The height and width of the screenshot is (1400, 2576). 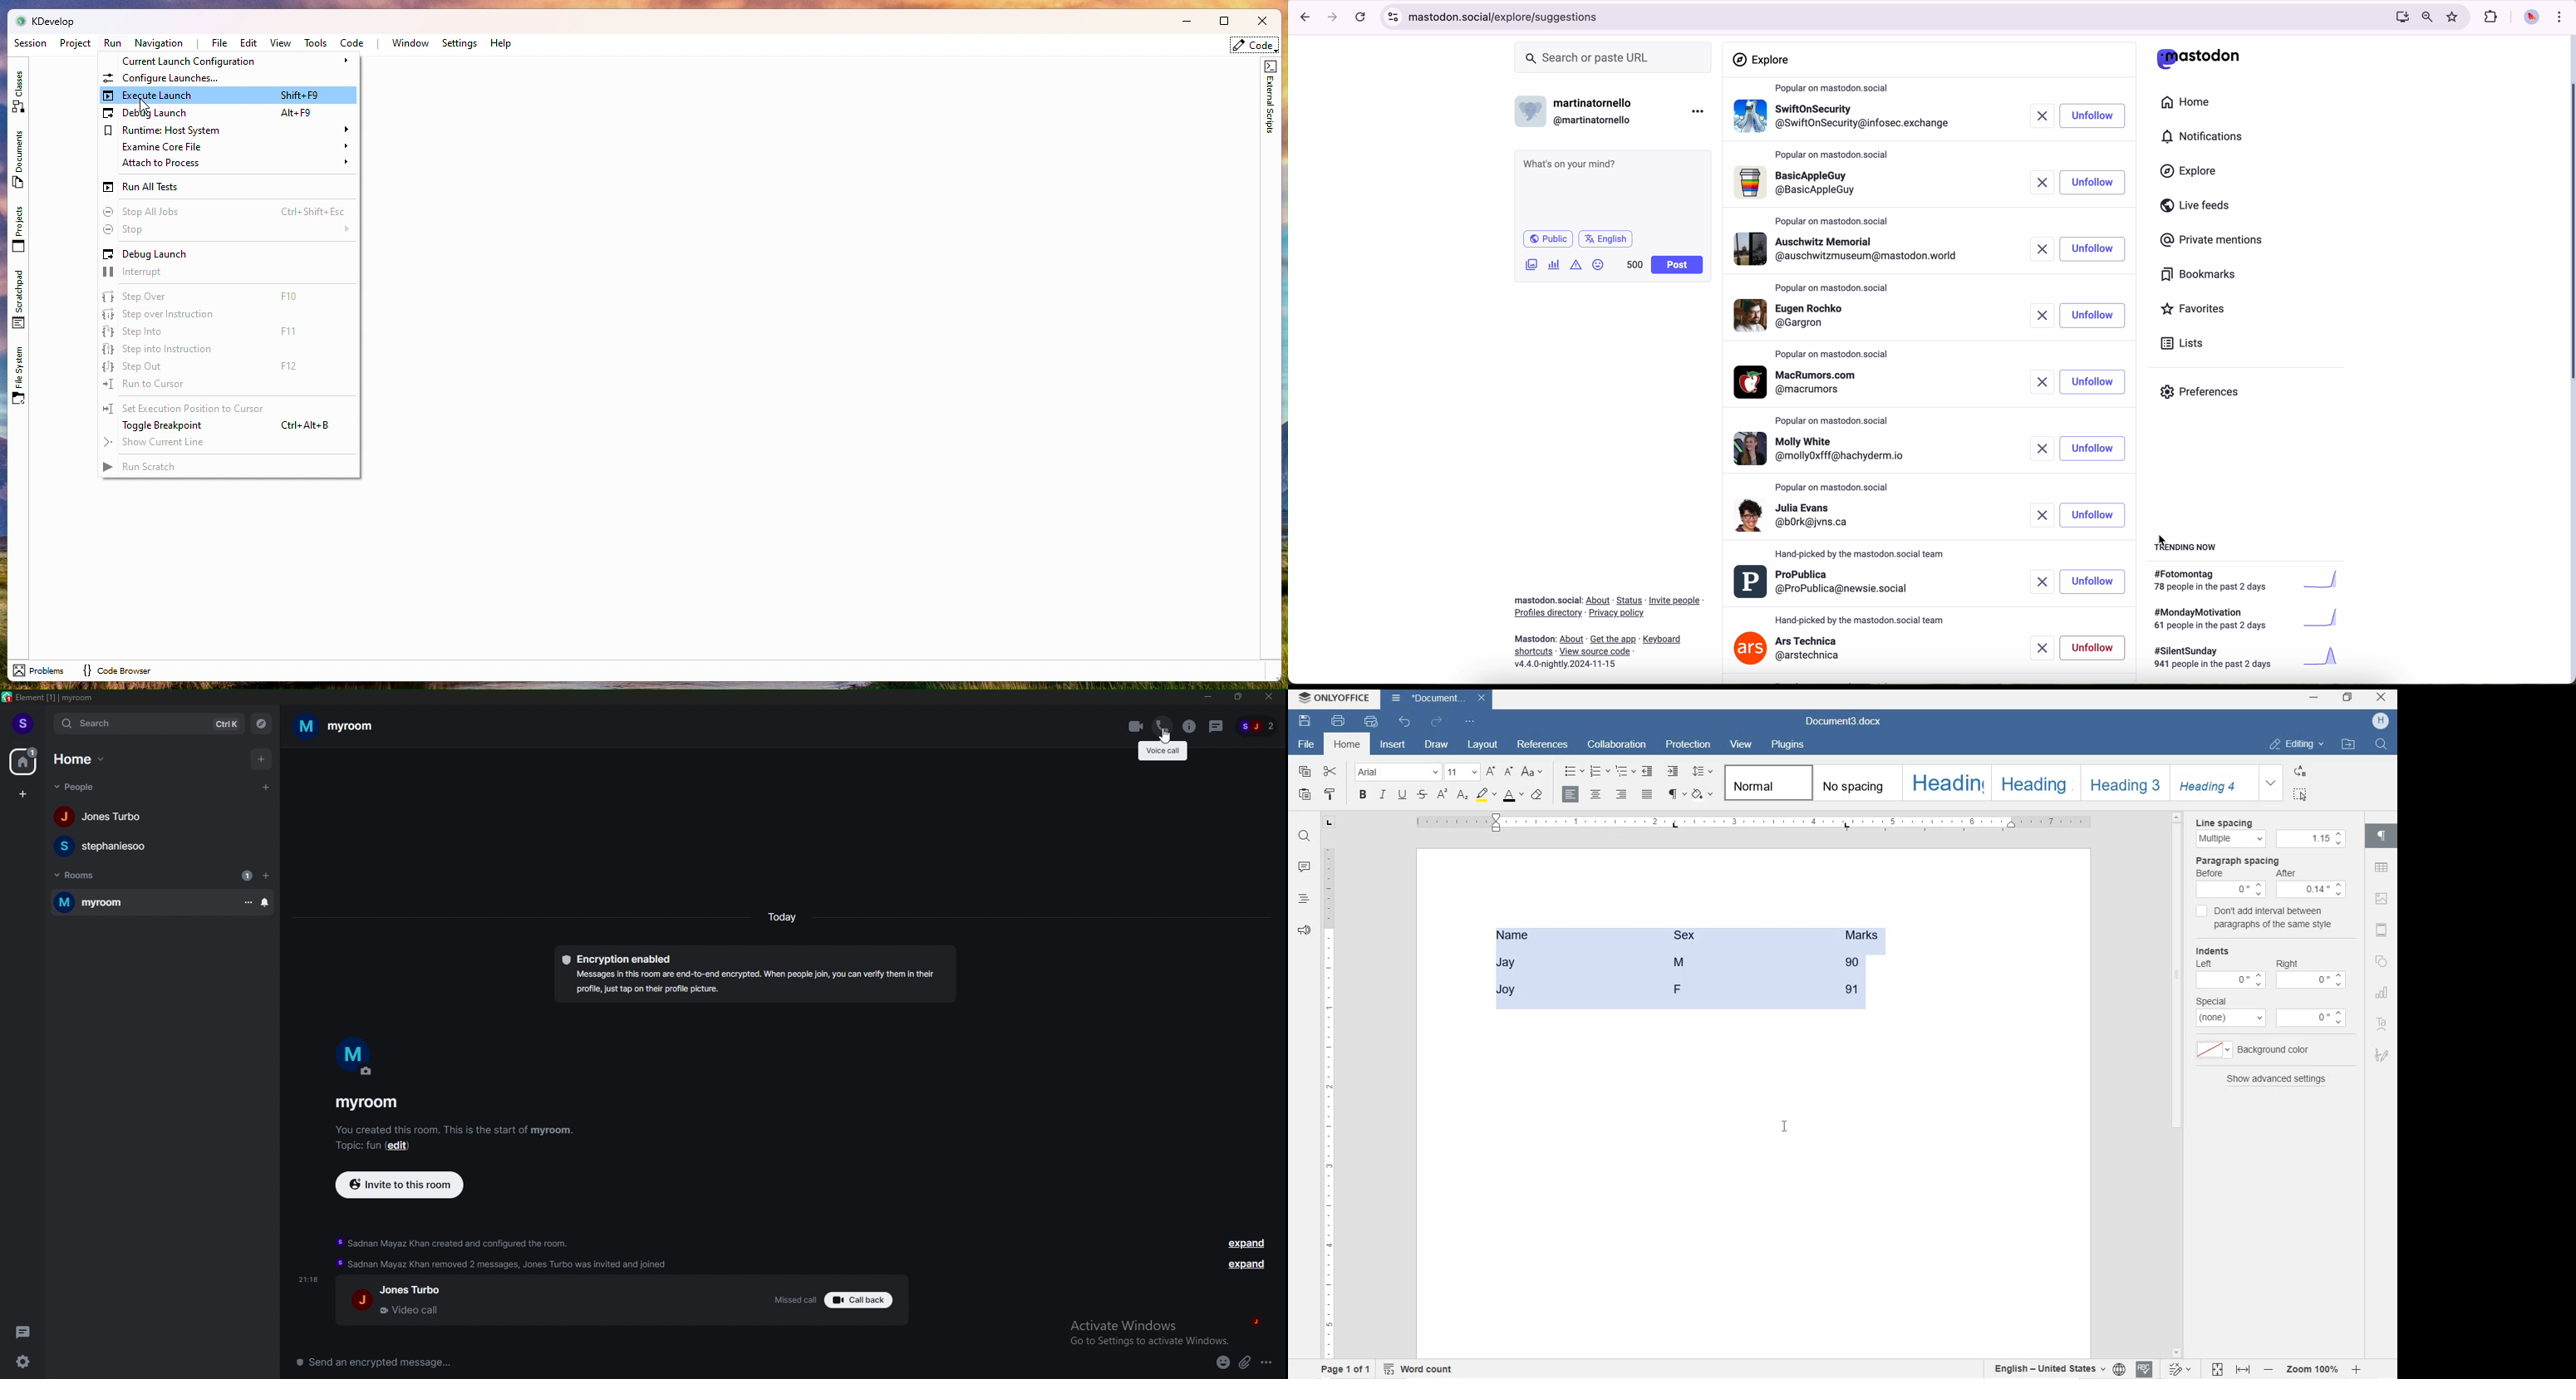 What do you see at coordinates (1598, 264) in the screenshot?
I see `emoji` at bounding box center [1598, 264].